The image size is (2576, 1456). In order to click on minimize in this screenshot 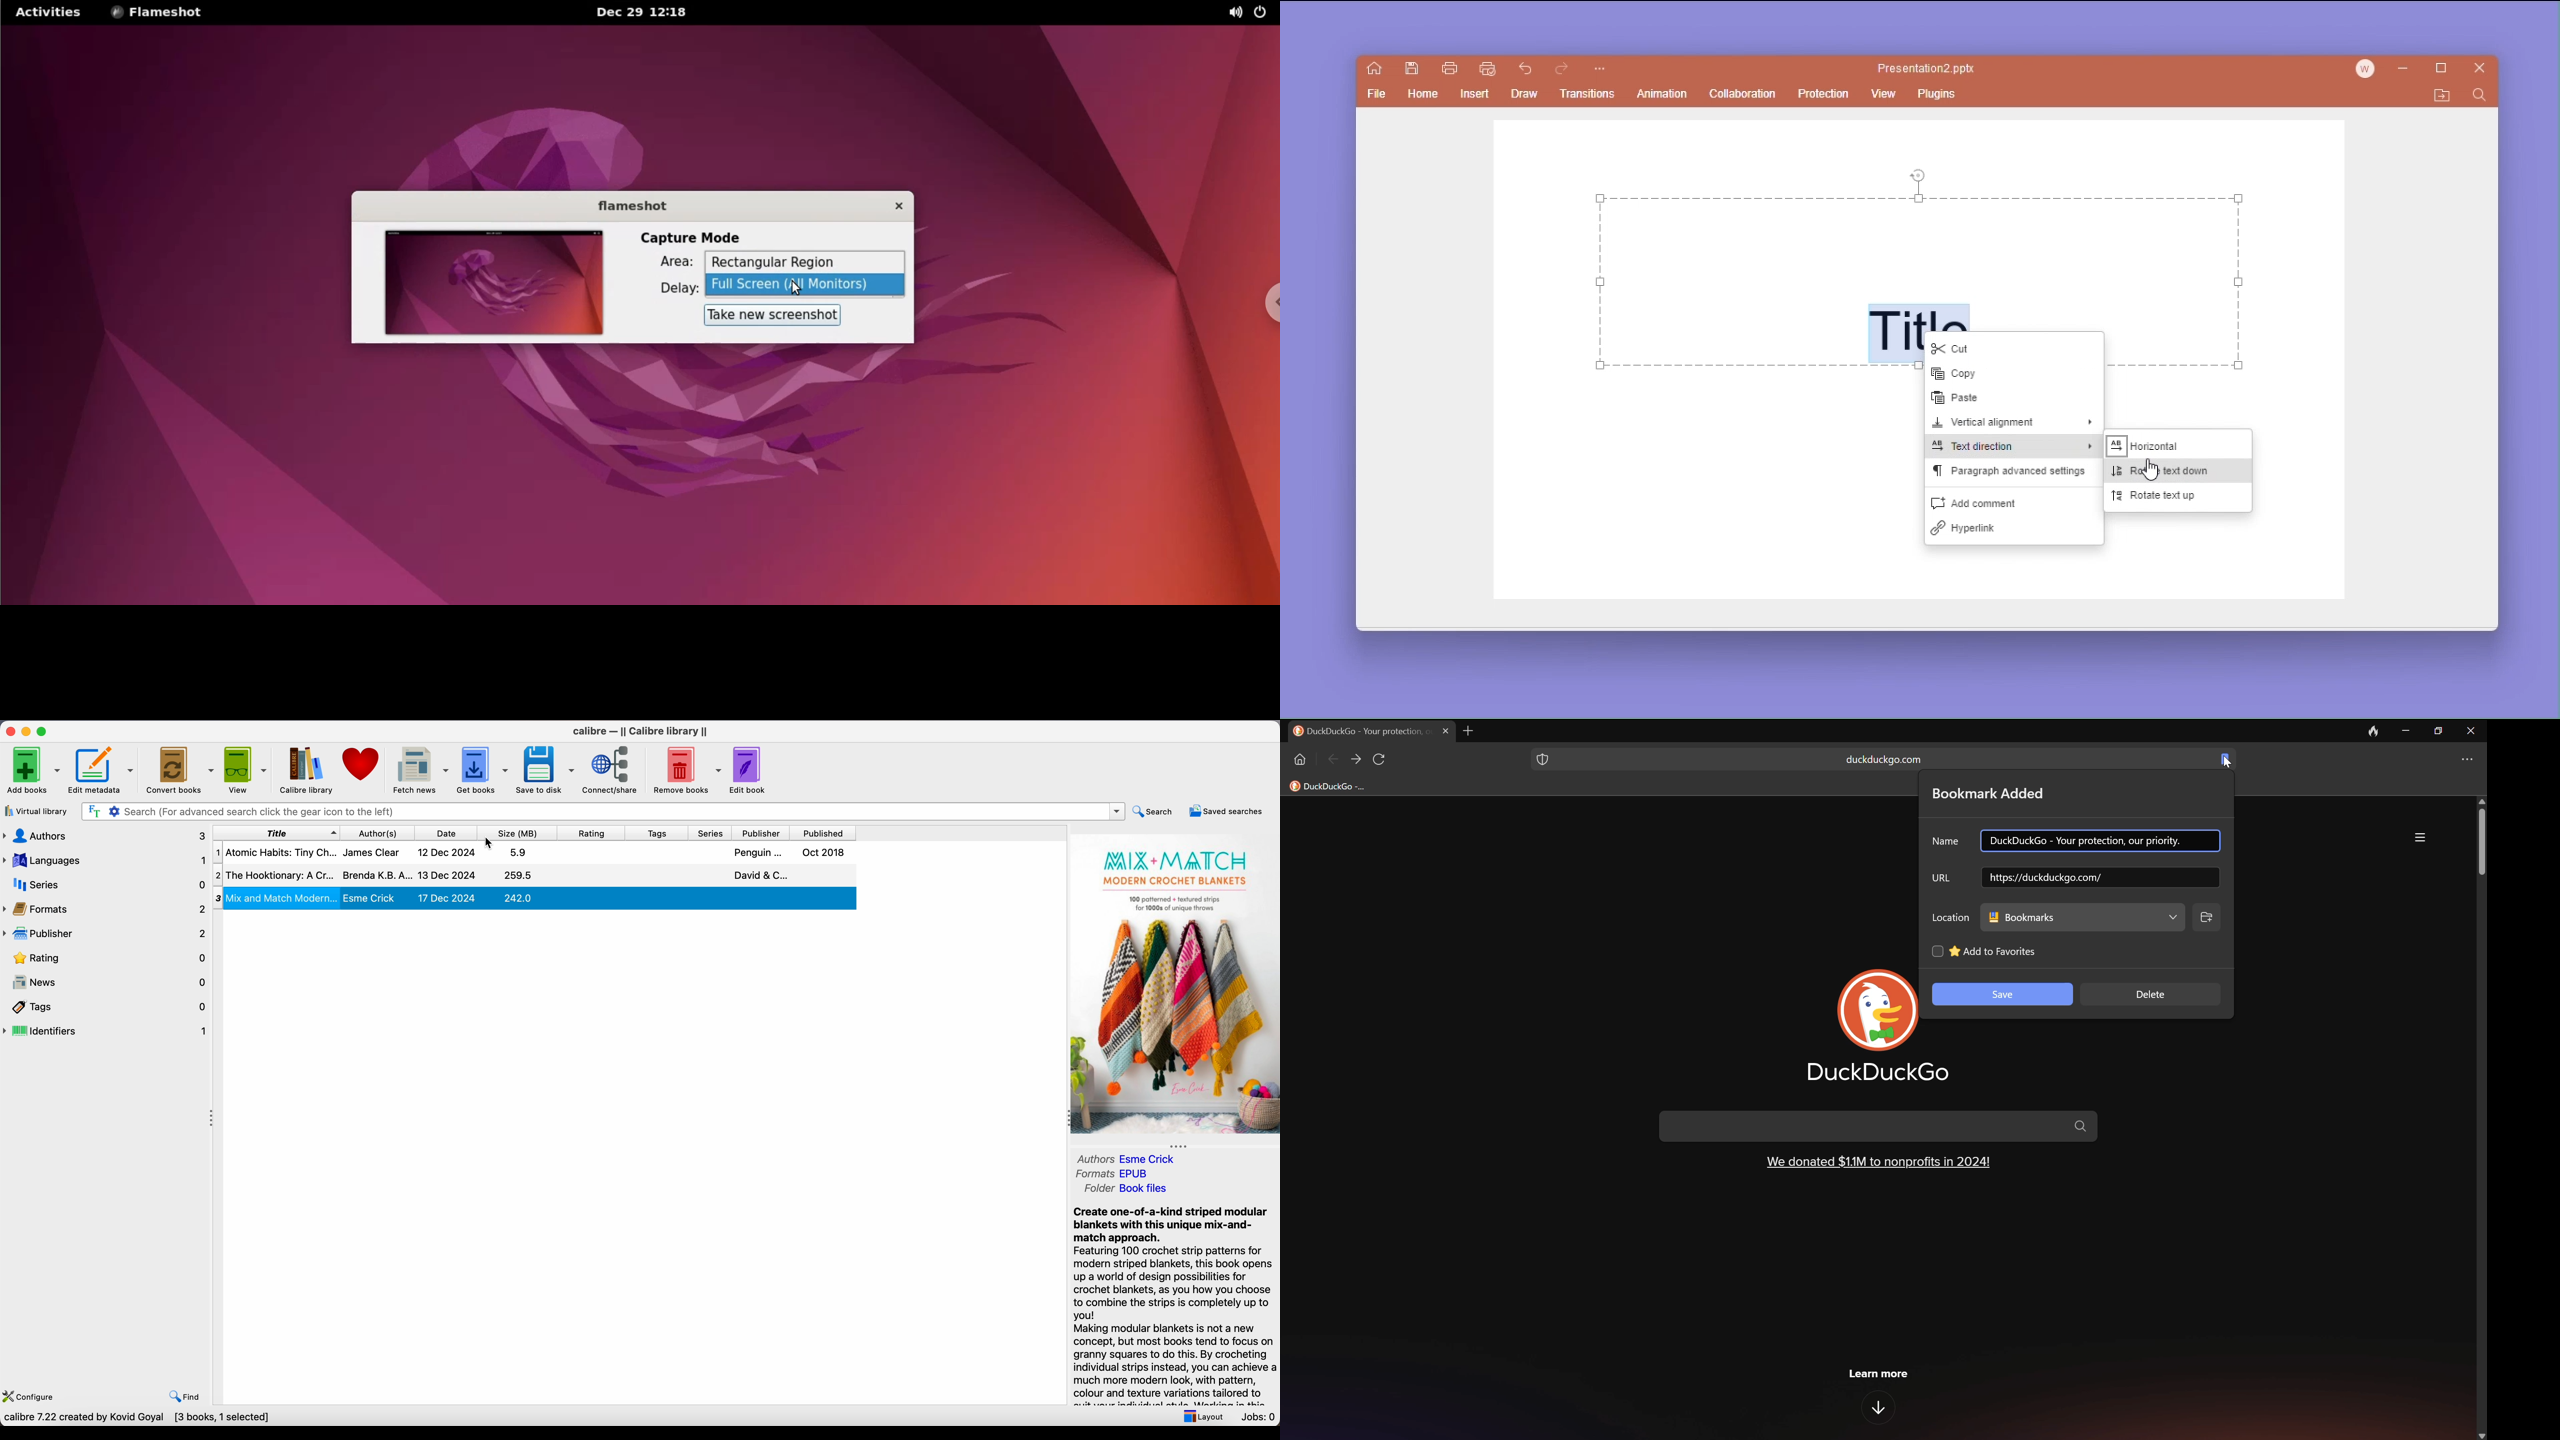, I will do `click(26, 731)`.